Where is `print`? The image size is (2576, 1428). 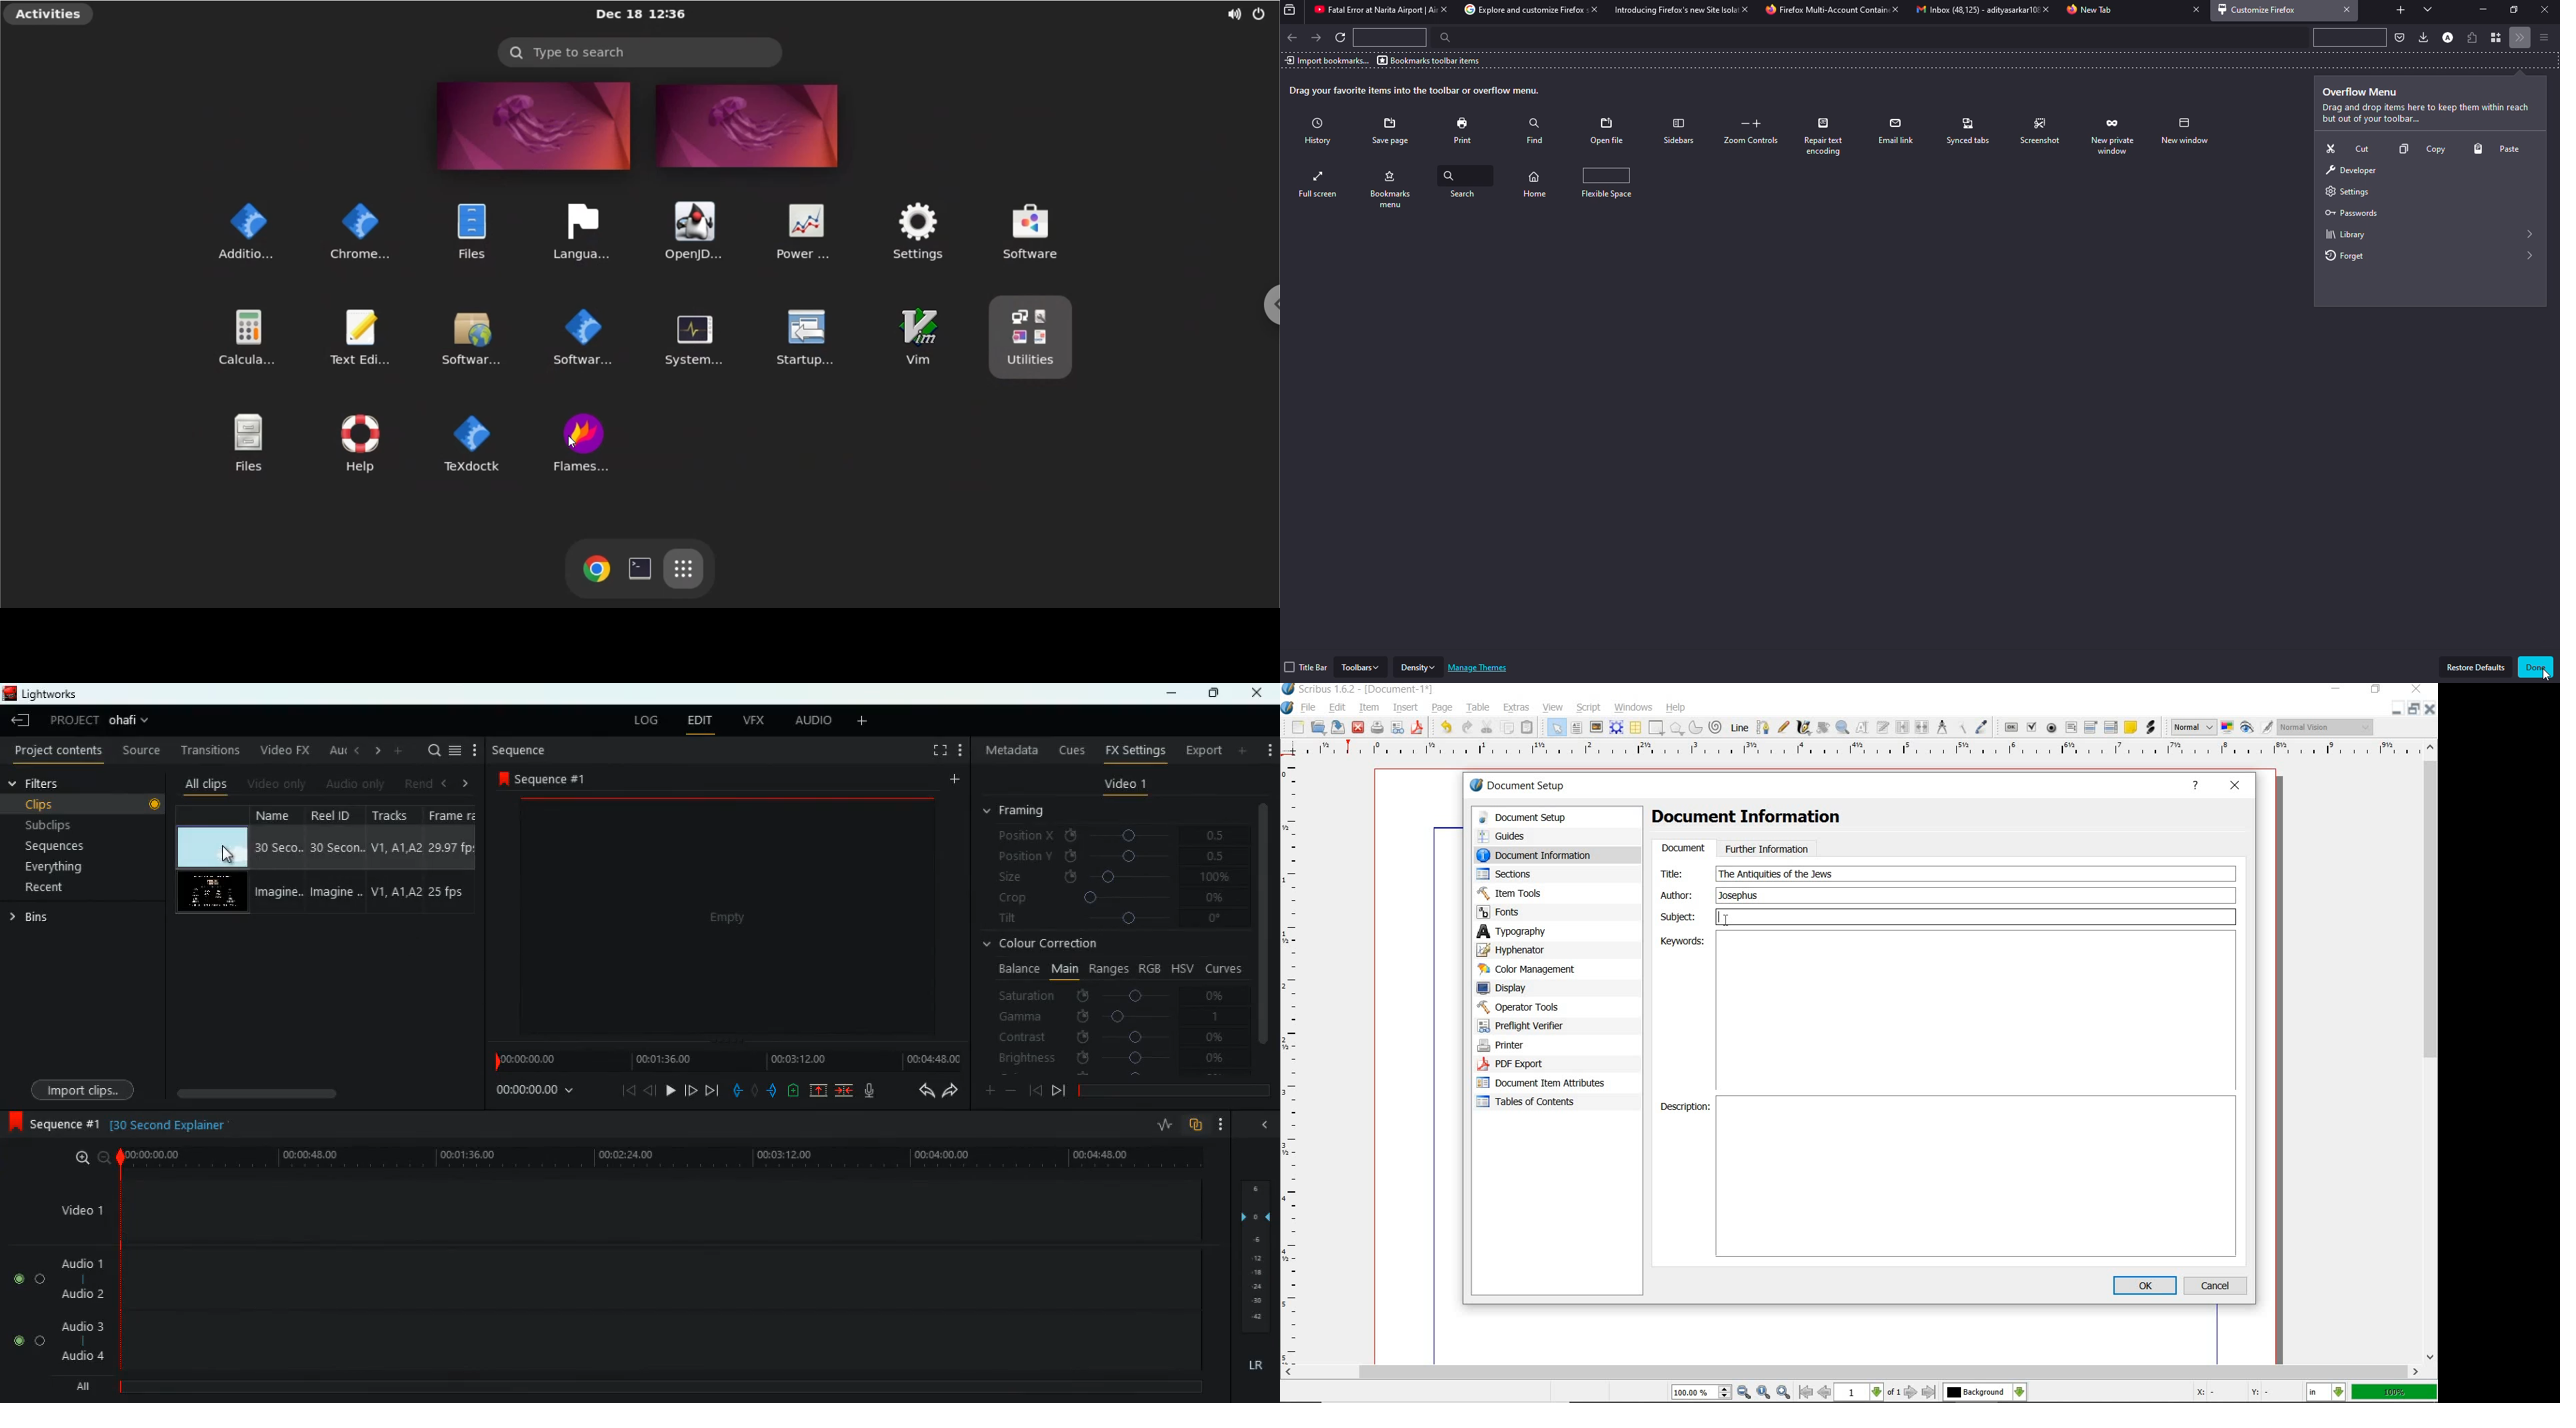
print is located at coordinates (1377, 729).